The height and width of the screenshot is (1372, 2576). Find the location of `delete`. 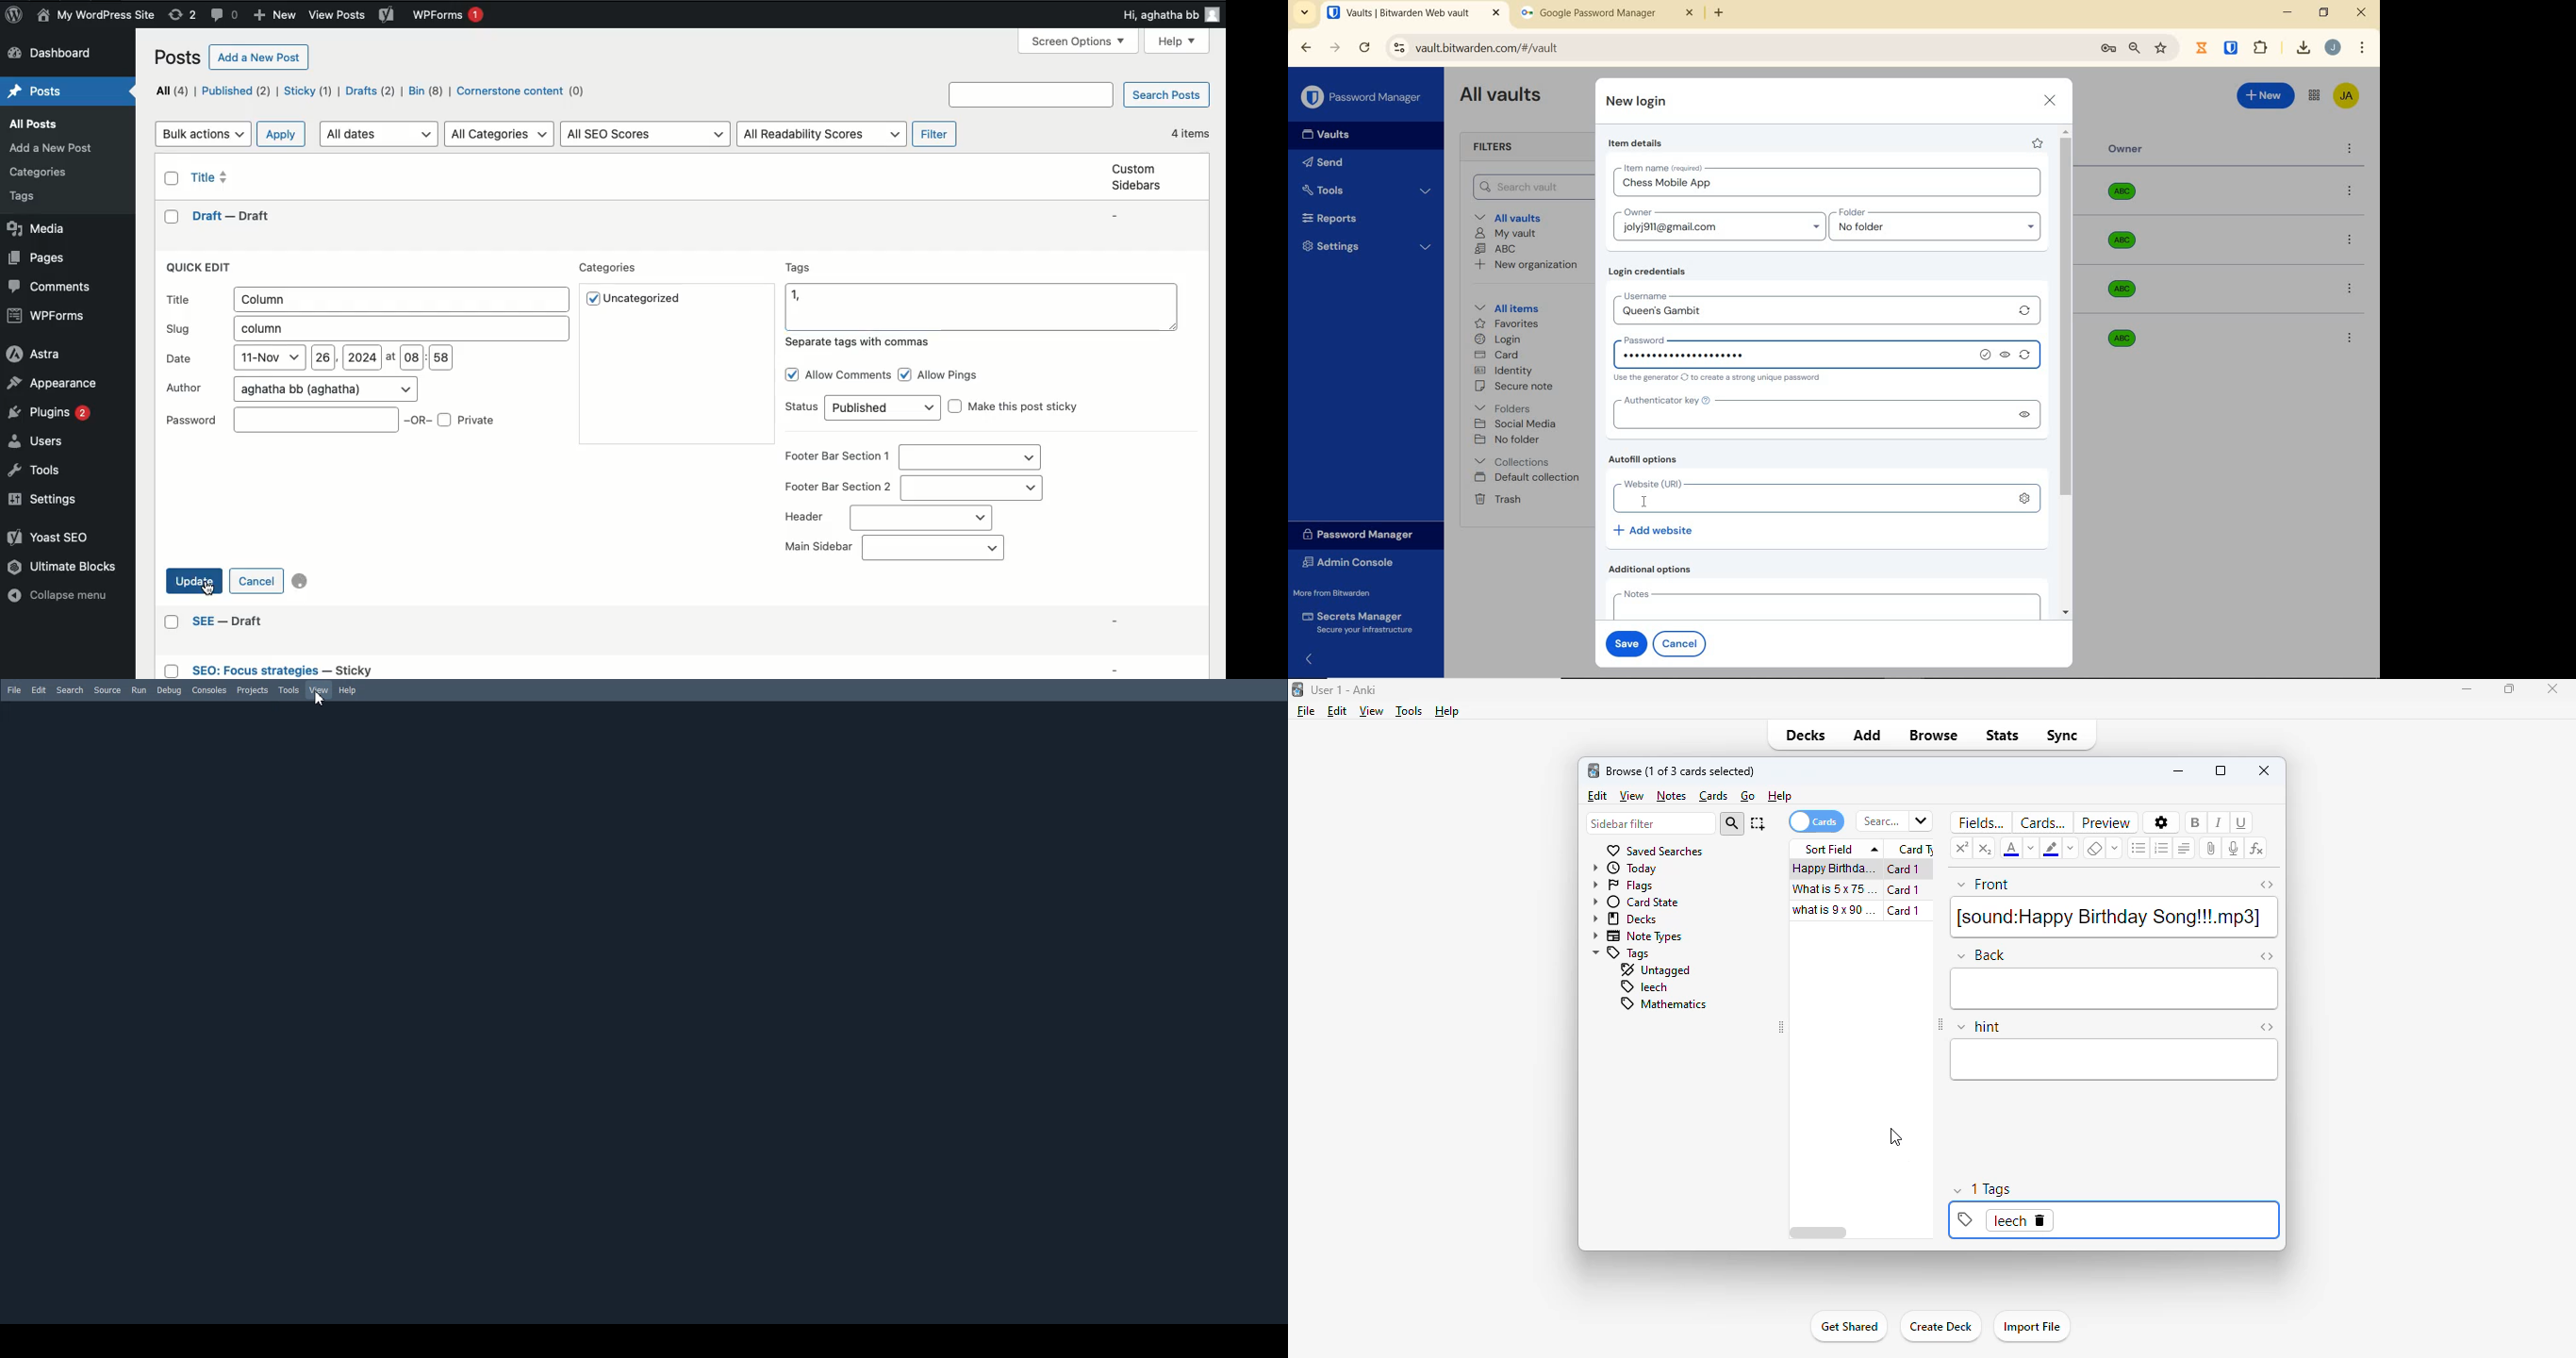

delete is located at coordinates (2040, 1220).